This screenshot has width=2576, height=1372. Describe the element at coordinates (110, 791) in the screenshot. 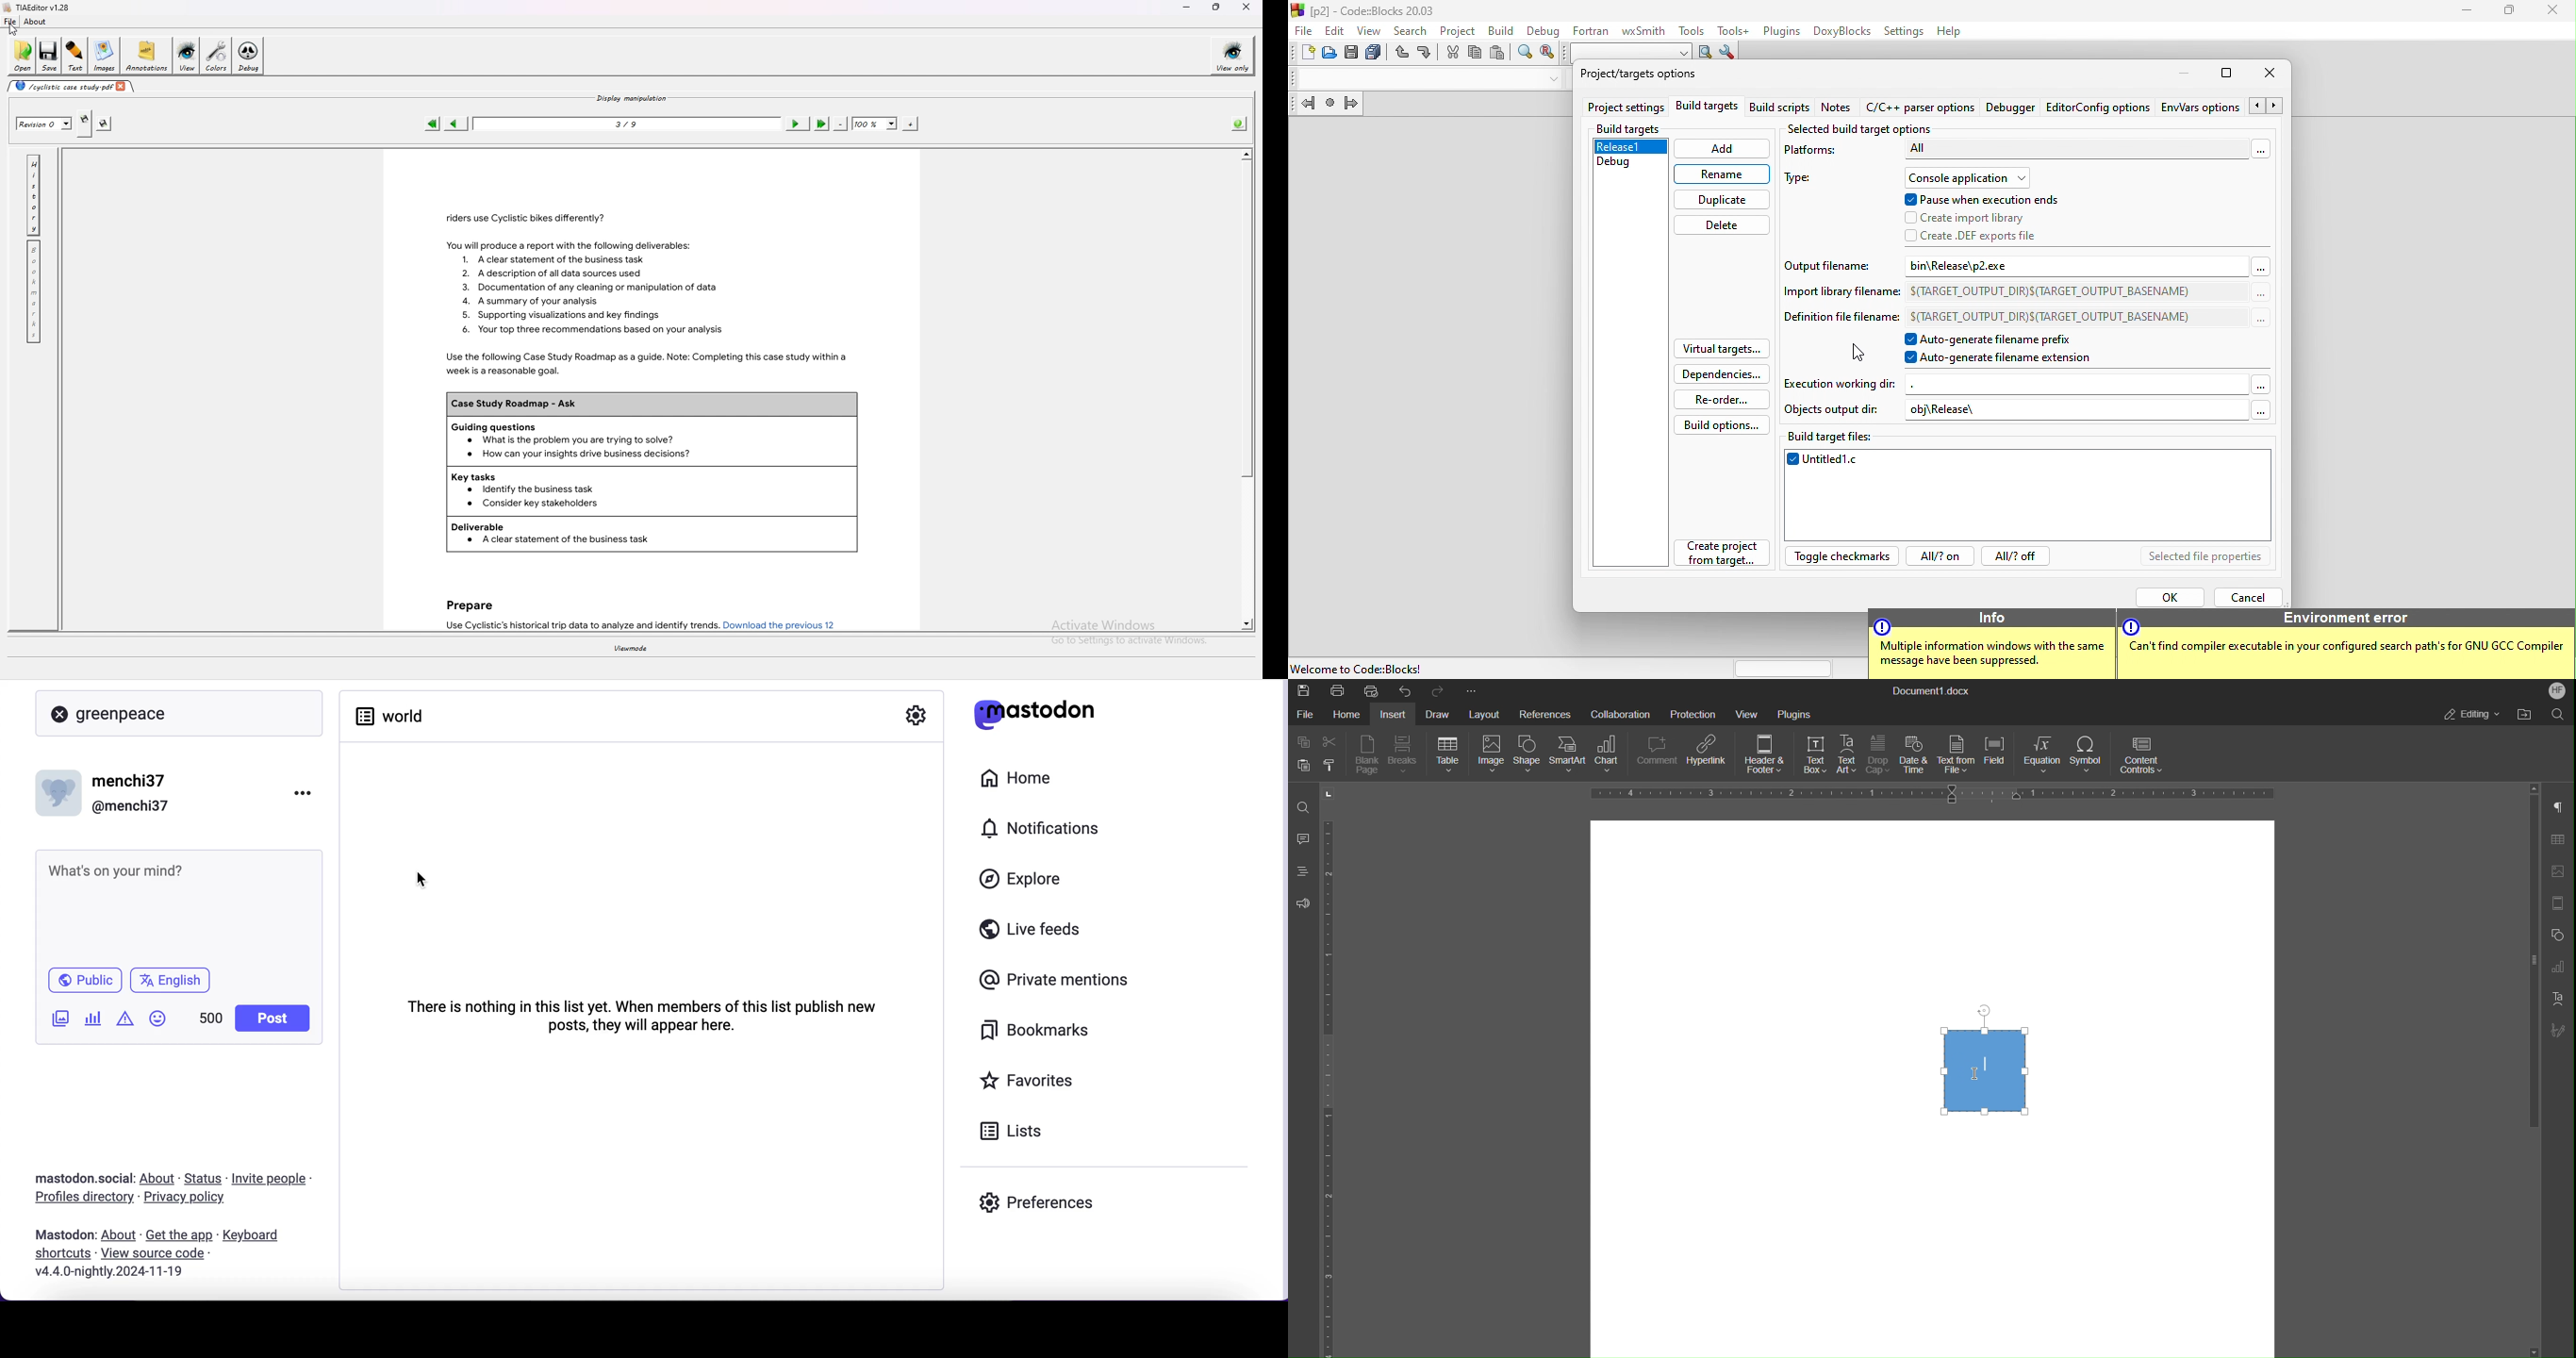

I see `user name` at that location.